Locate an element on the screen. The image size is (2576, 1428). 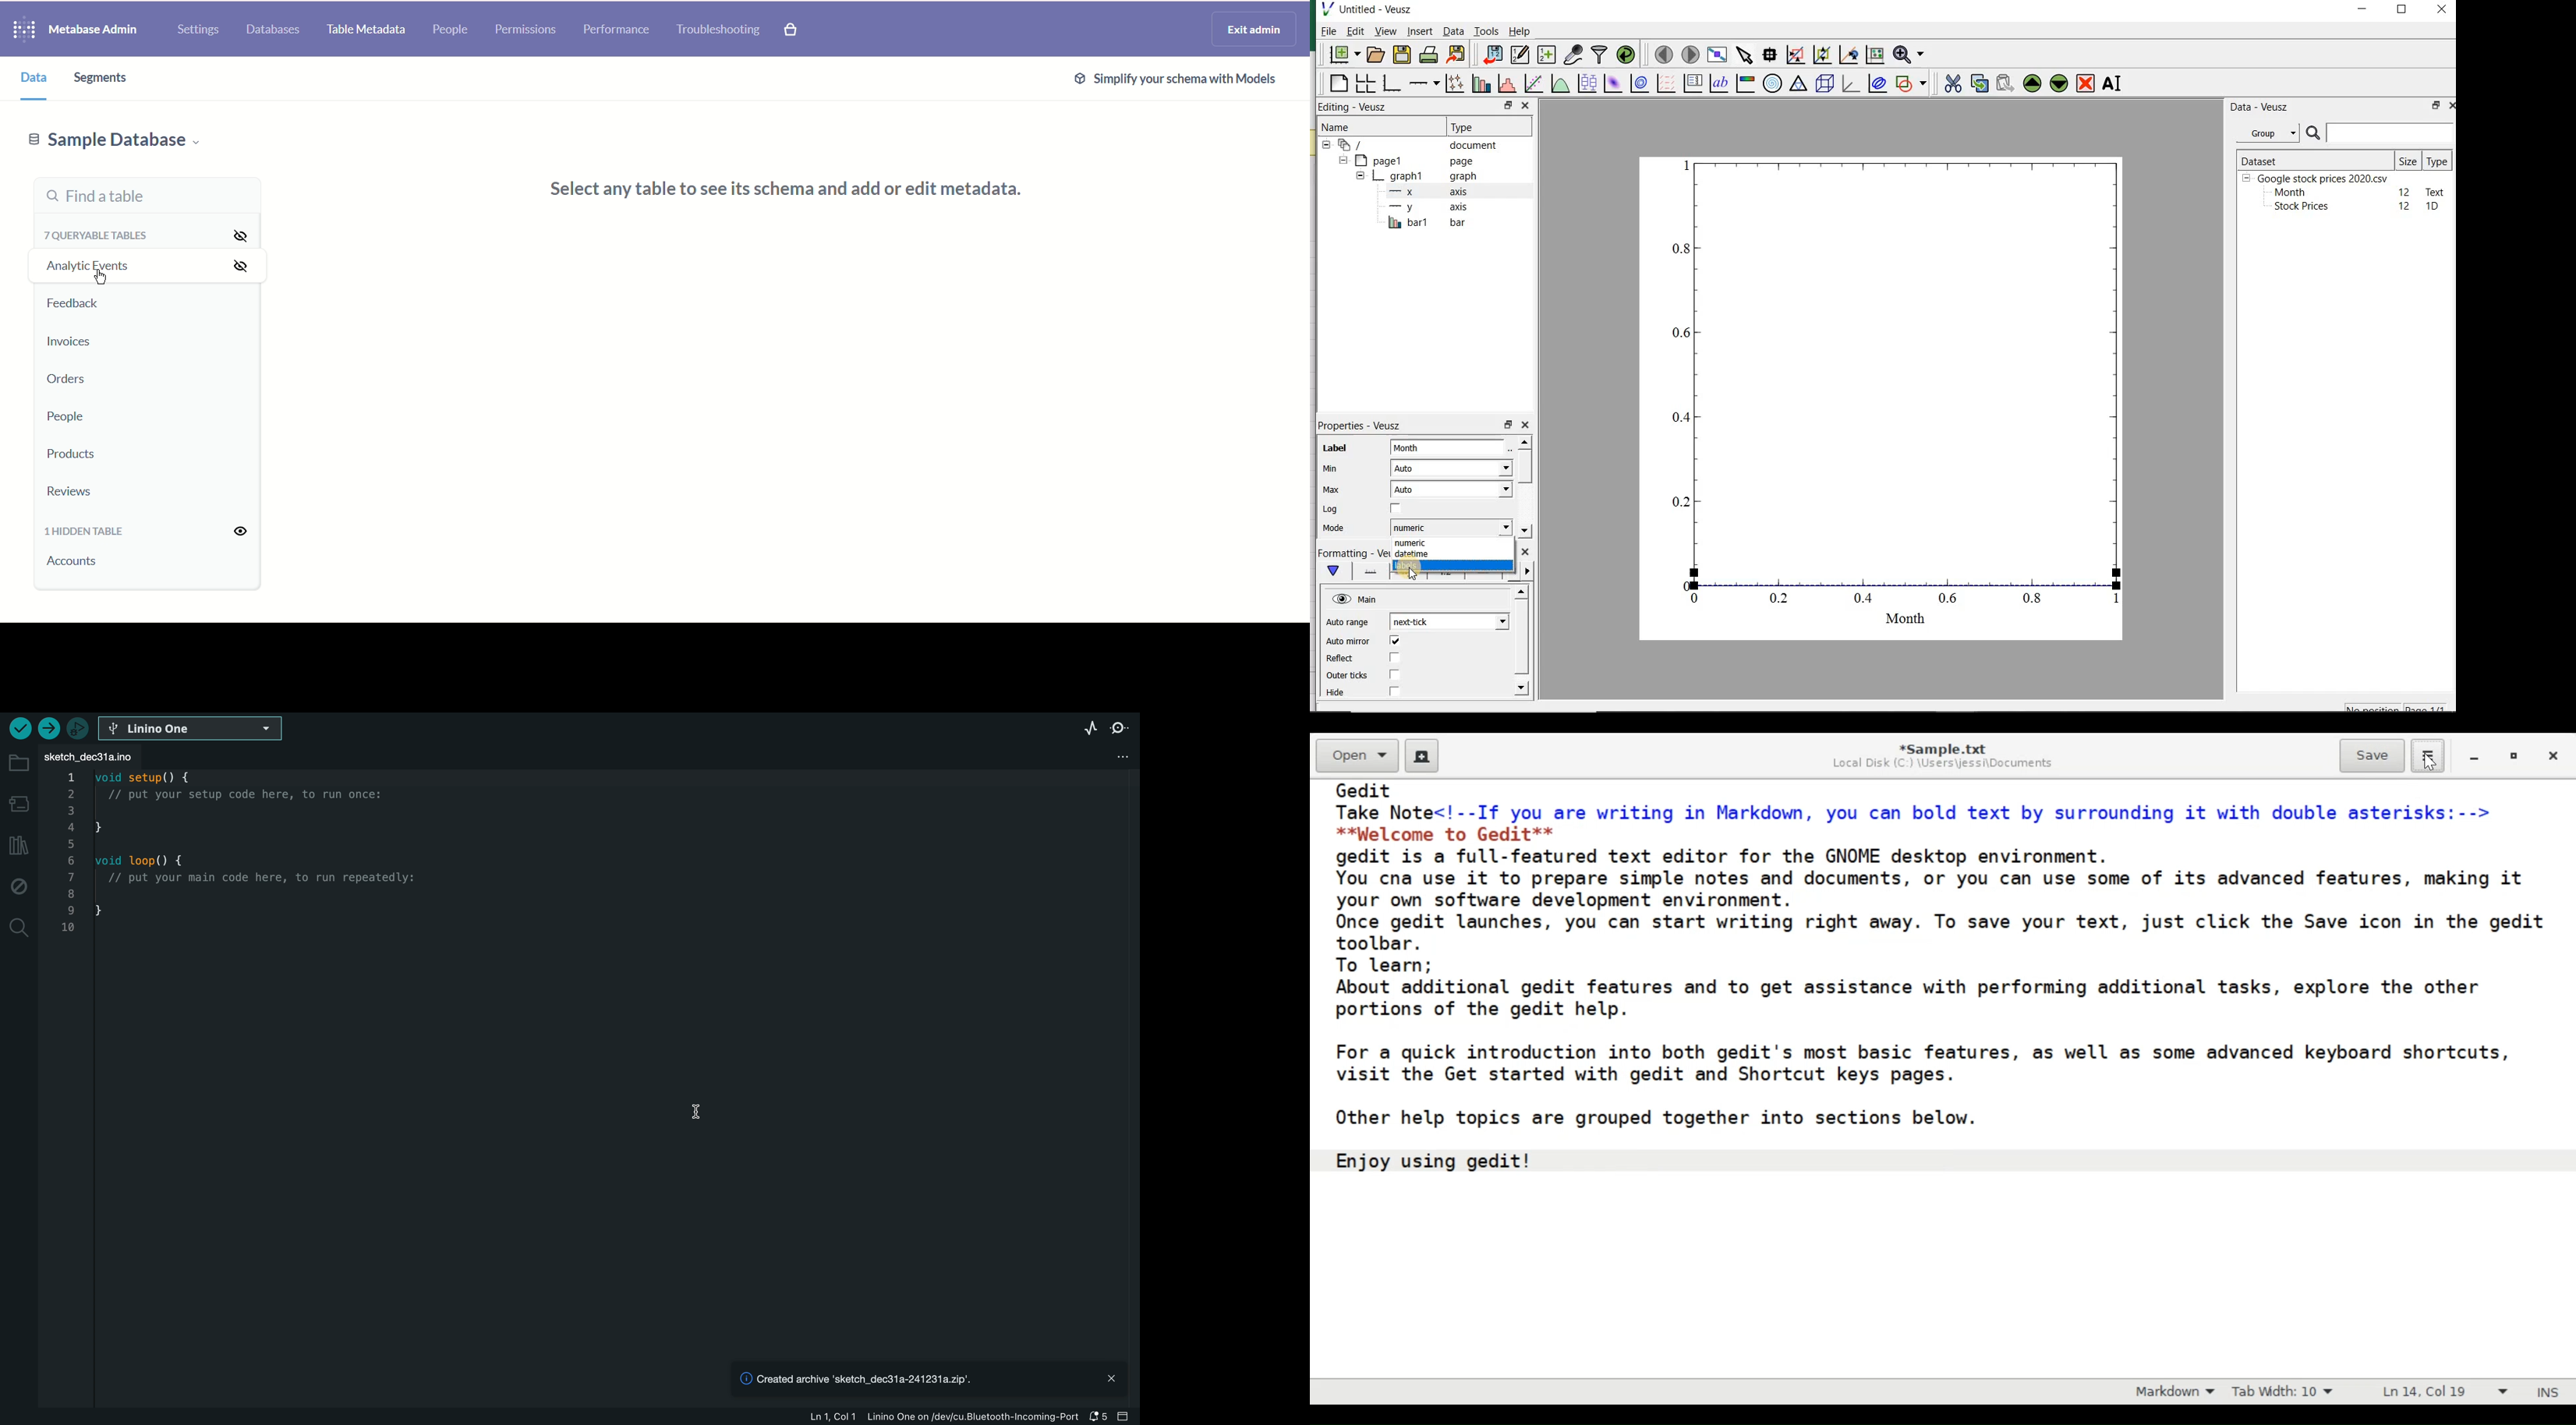
cut the selected widget is located at coordinates (1954, 85).